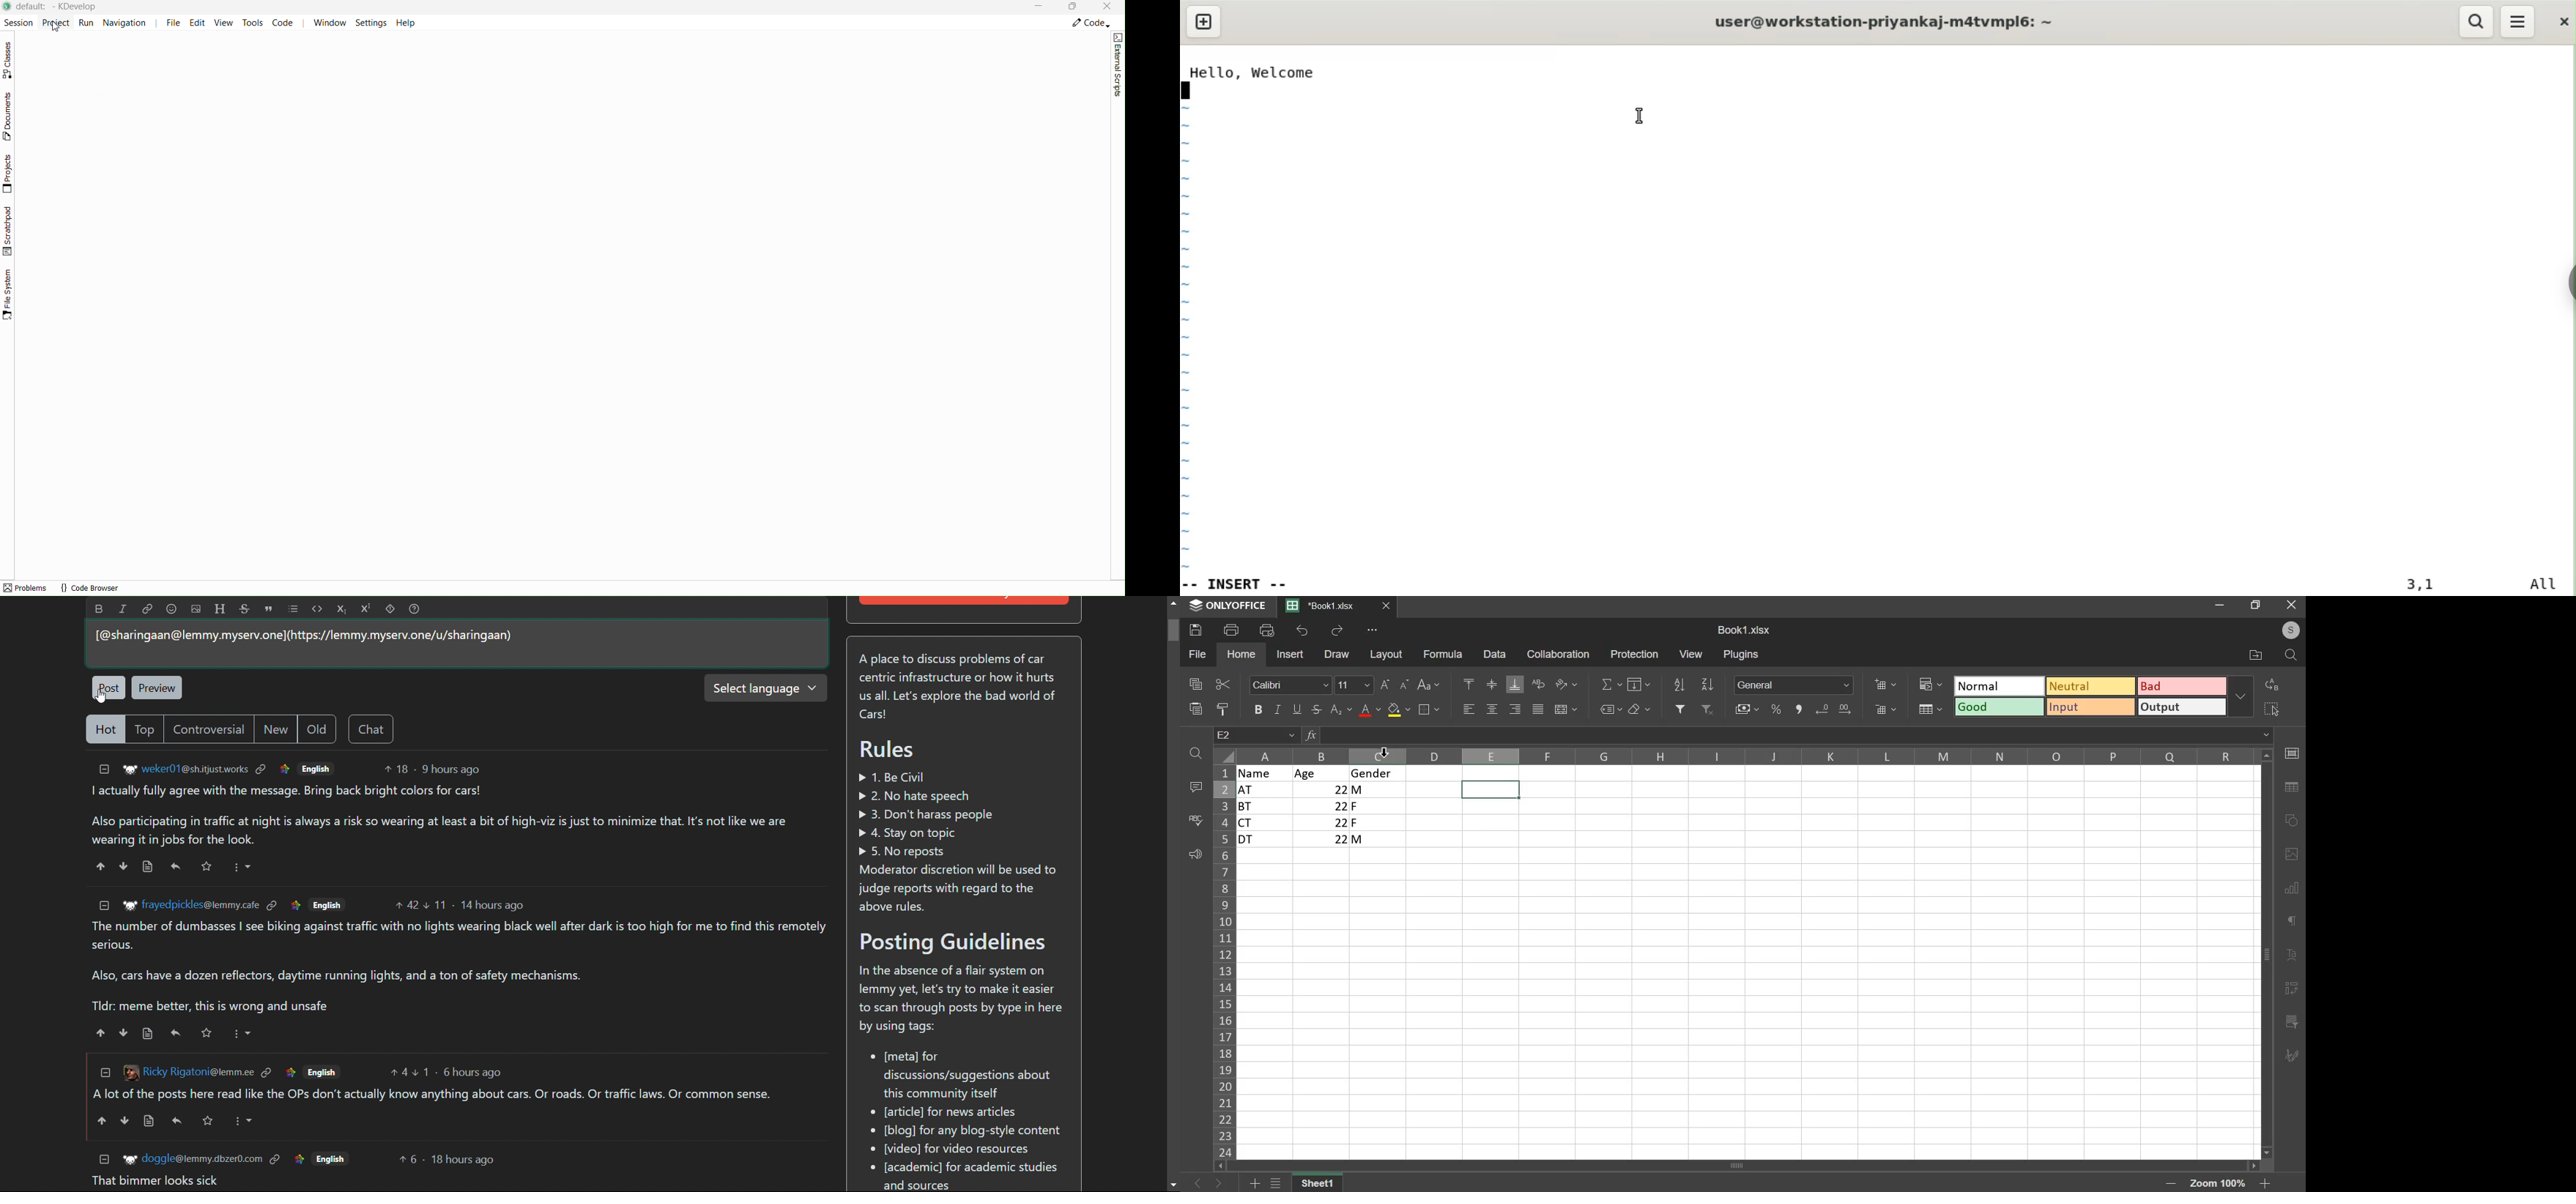  What do you see at coordinates (147, 867) in the screenshot?
I see `view source` at bounding box center [147, 867].